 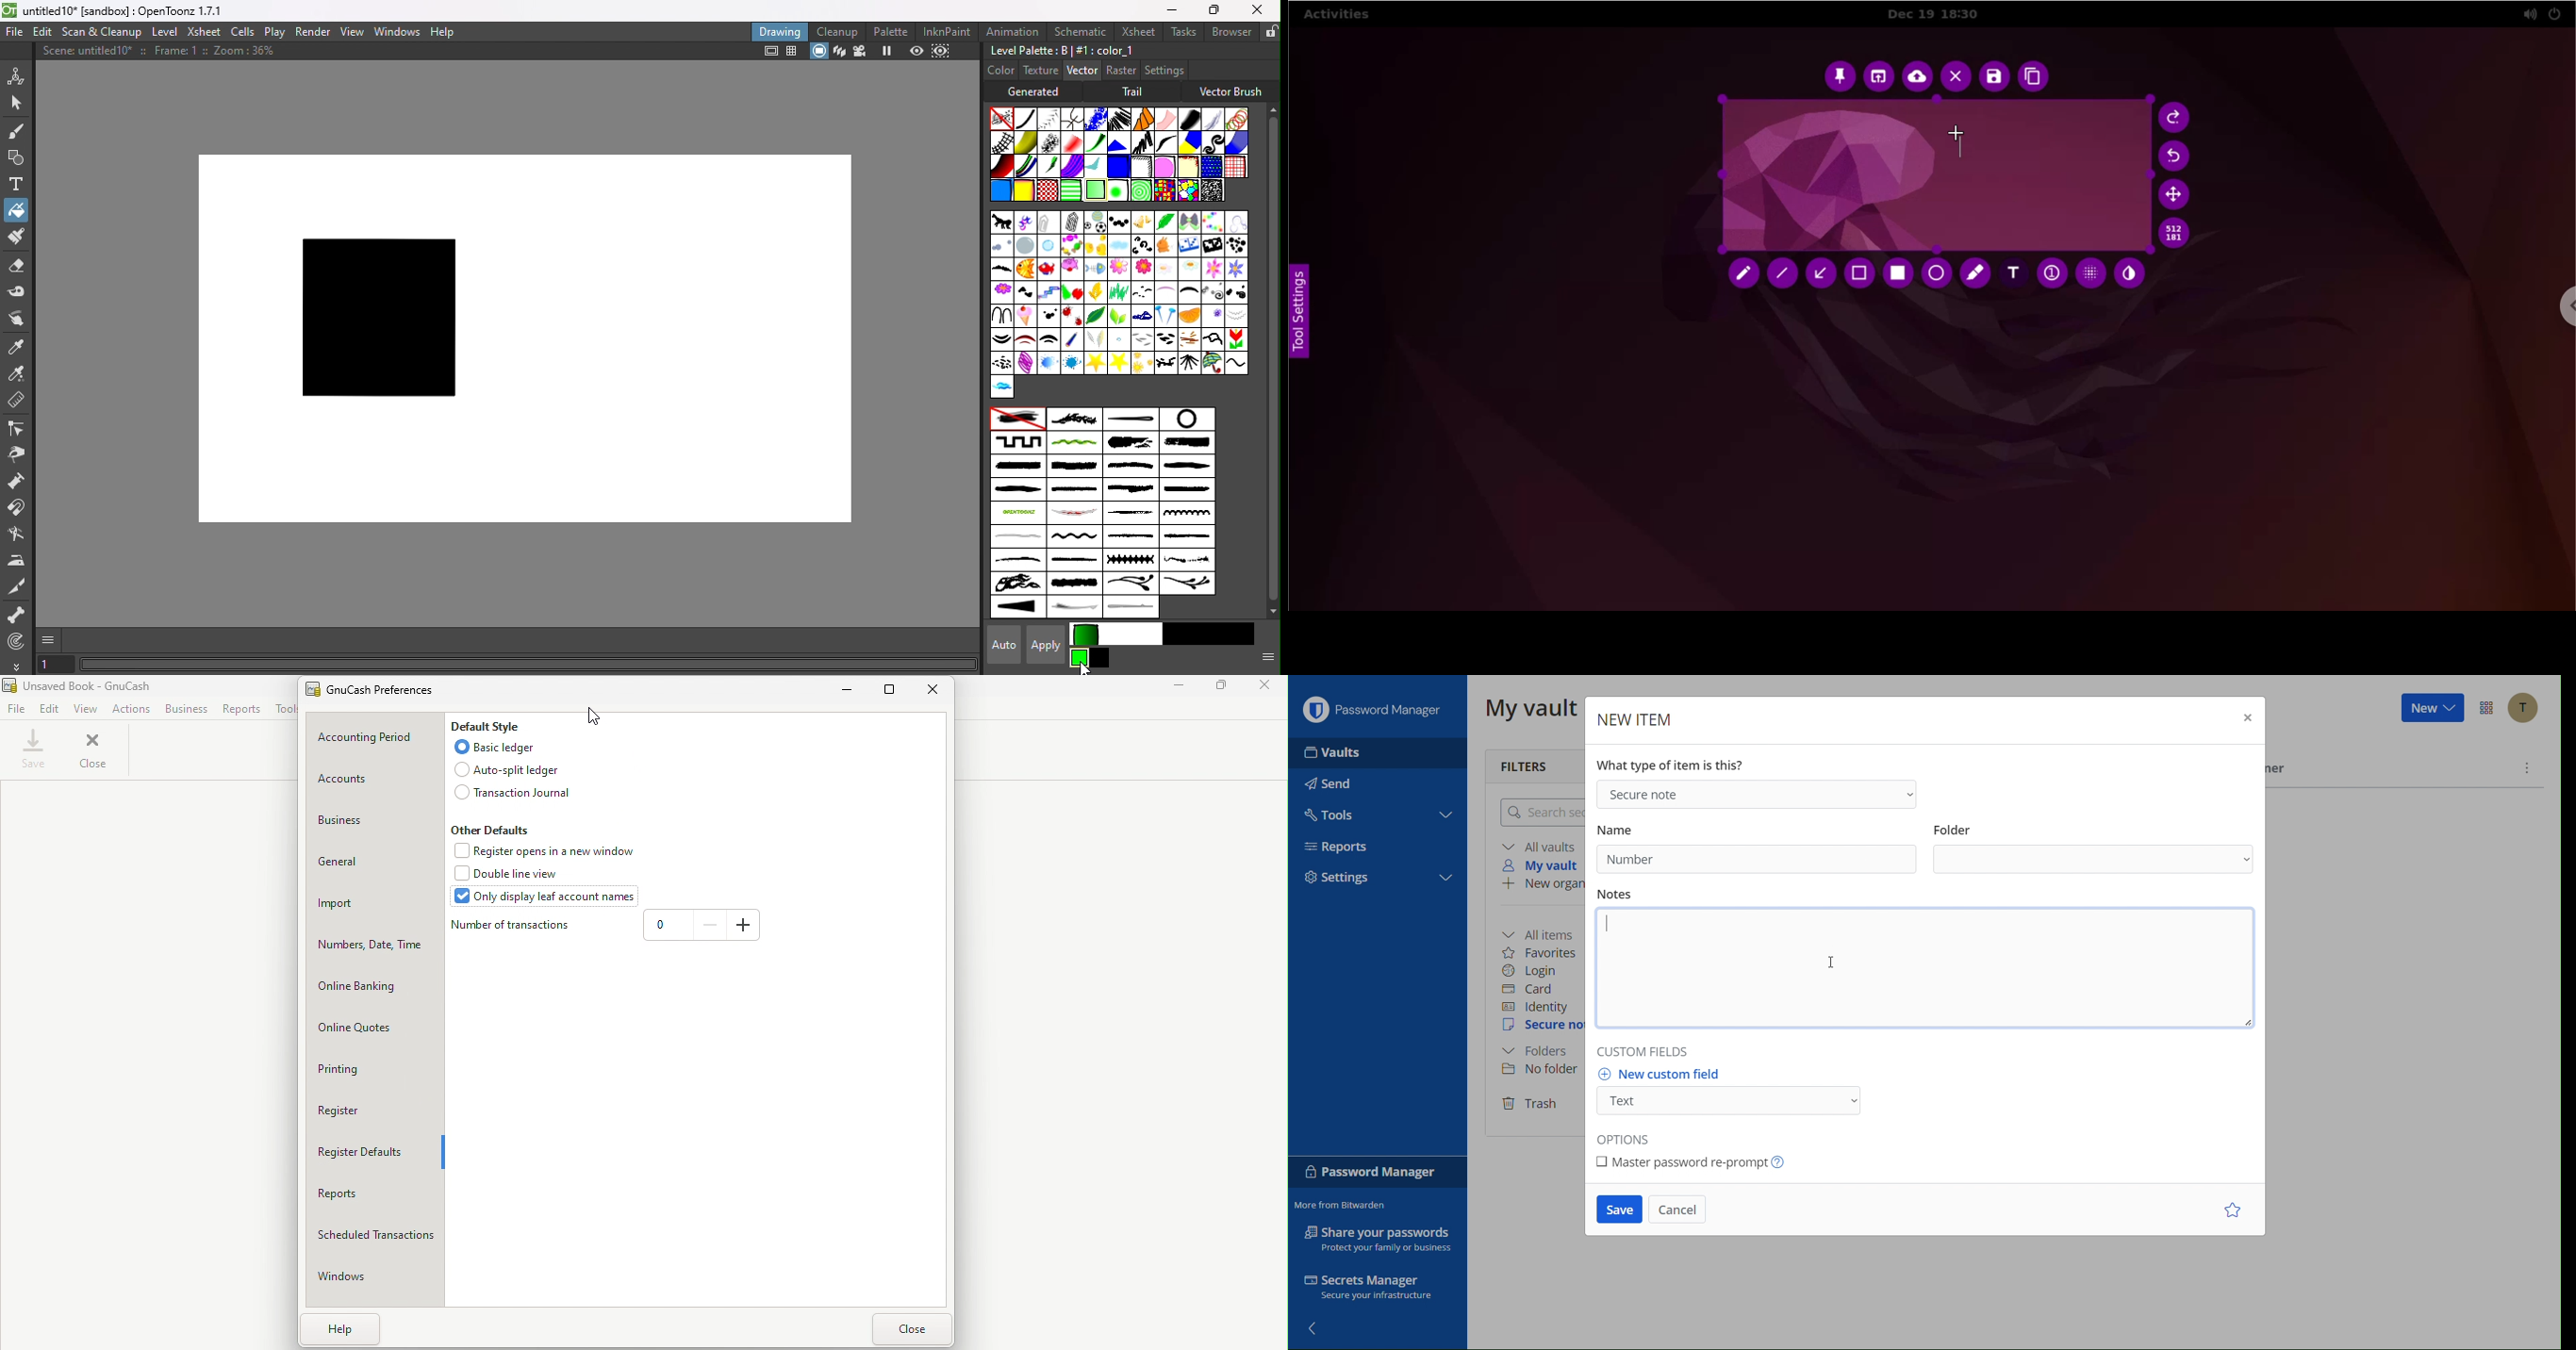 What do you see at coordinates (1672, 765) in the screenshot?
I see `What type of item is this?` at bounding box center [1672, 765].